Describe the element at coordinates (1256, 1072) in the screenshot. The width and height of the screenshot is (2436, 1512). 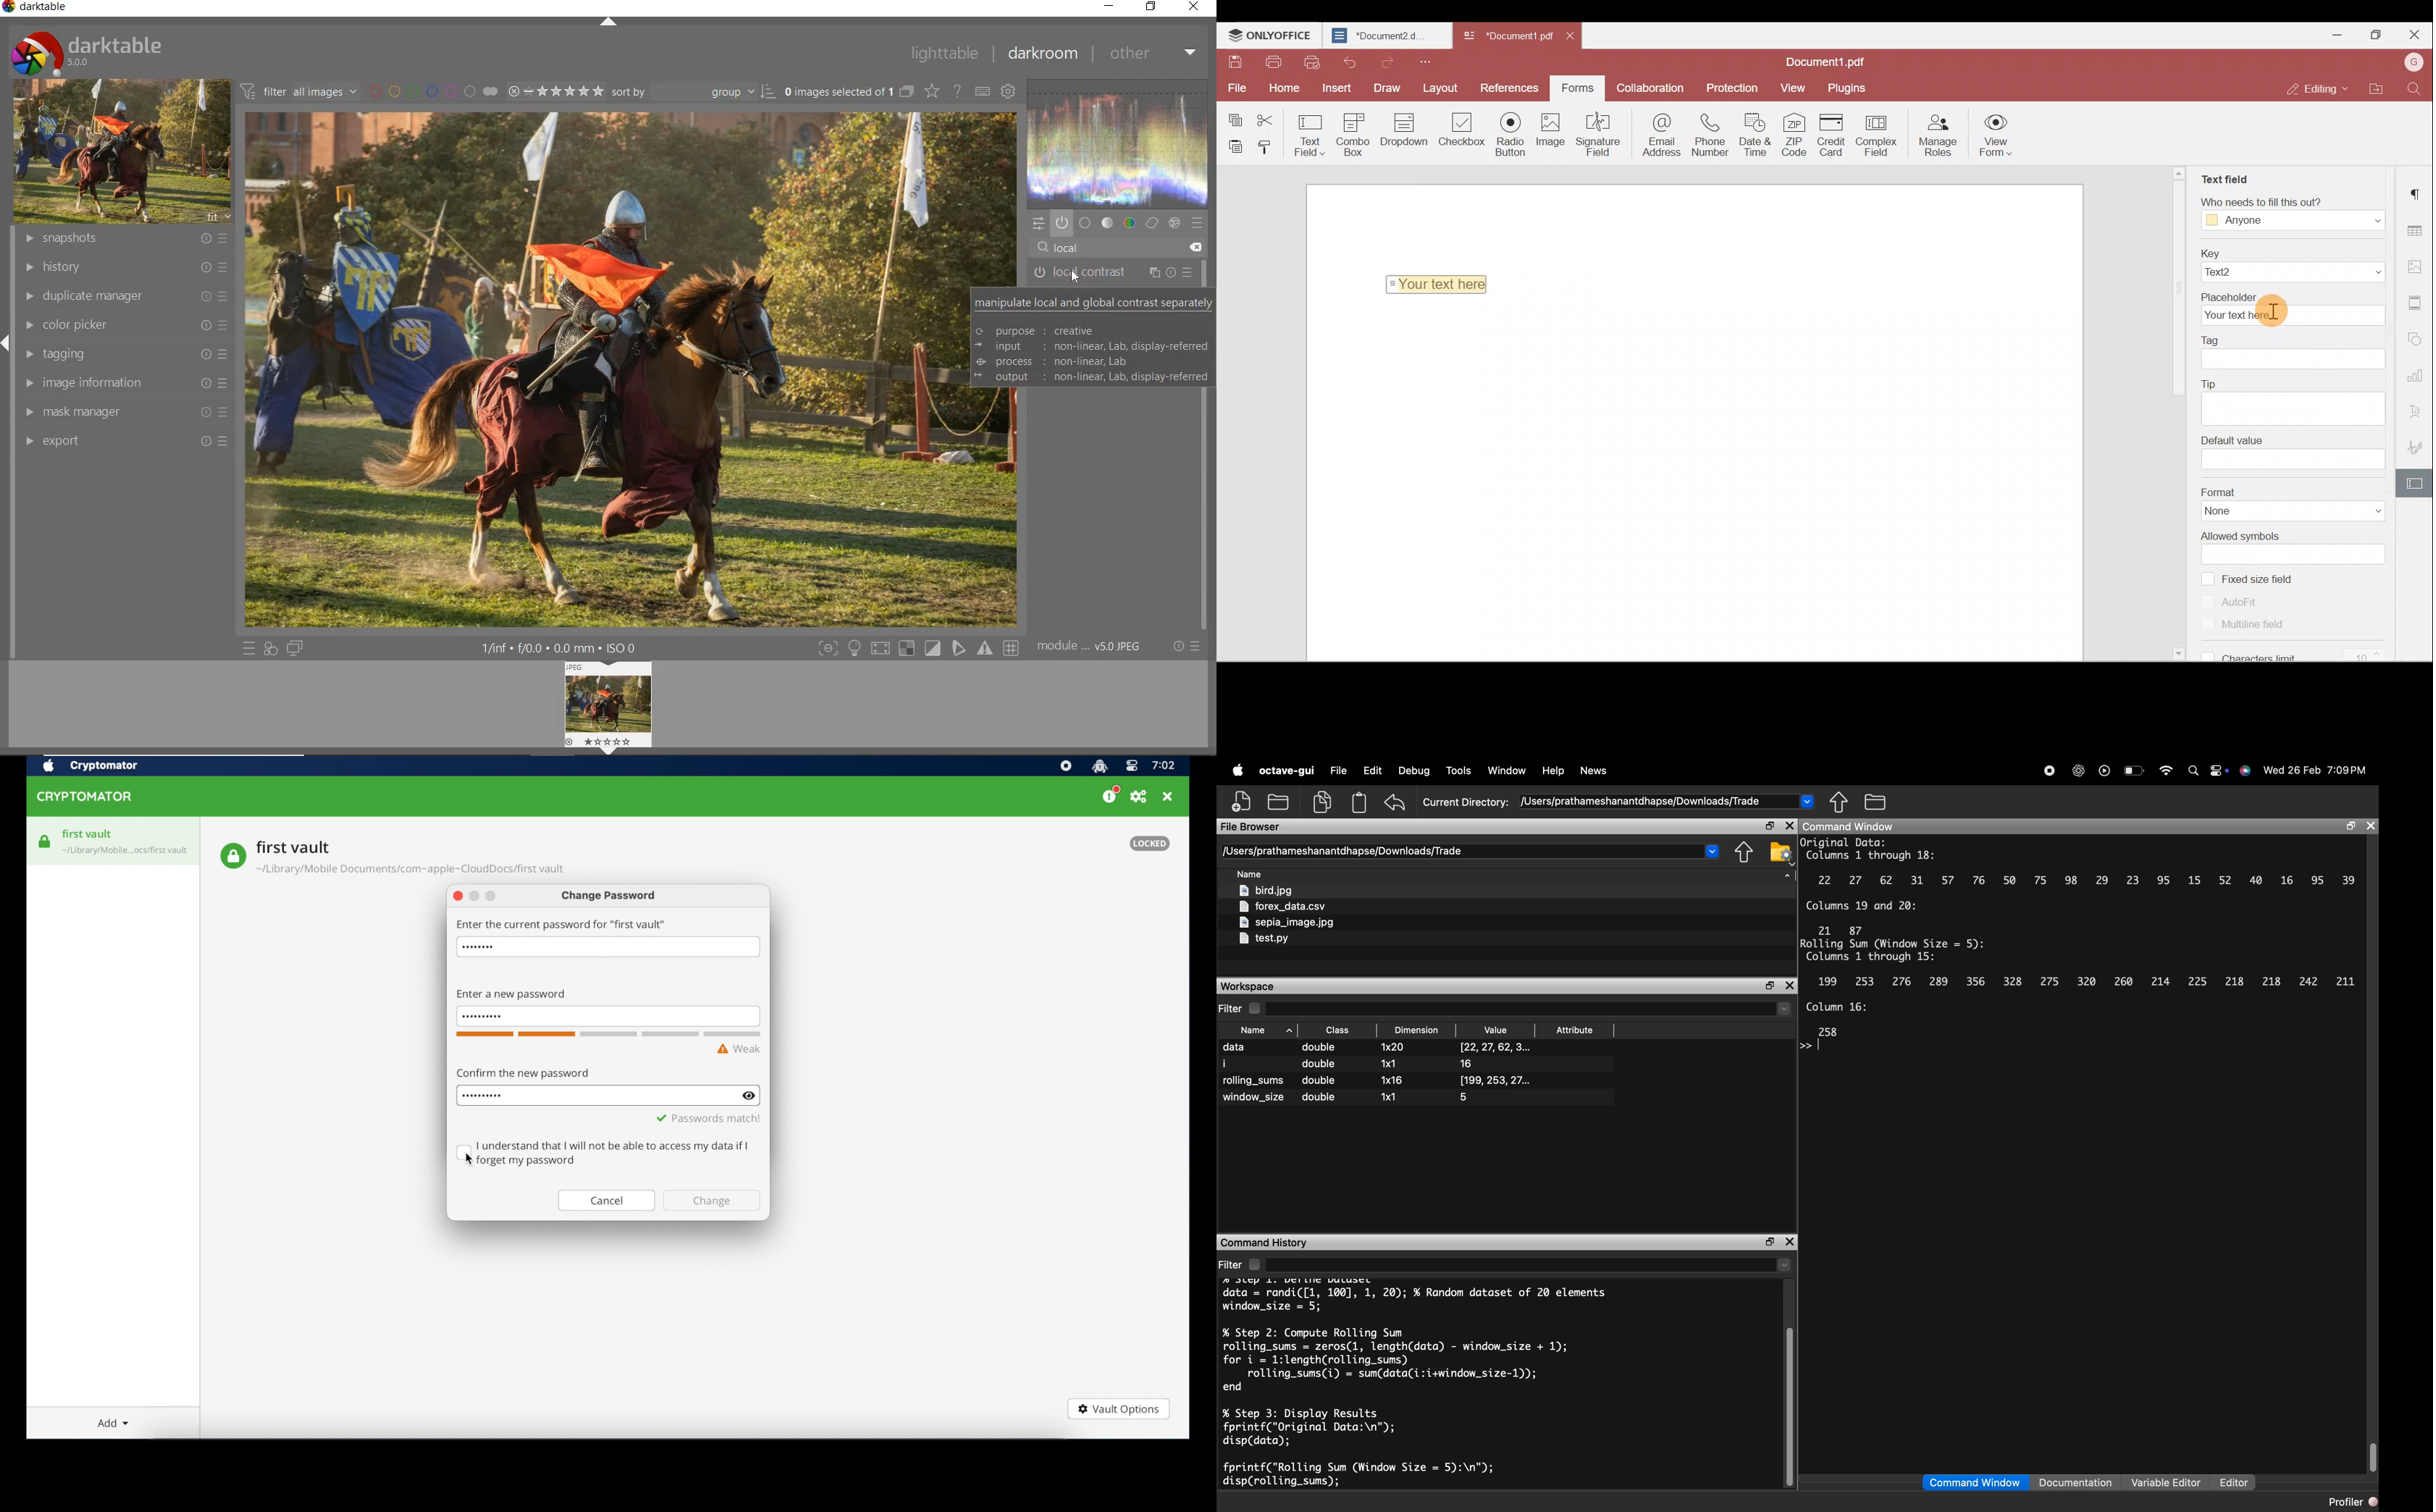
I see `name` at that location.